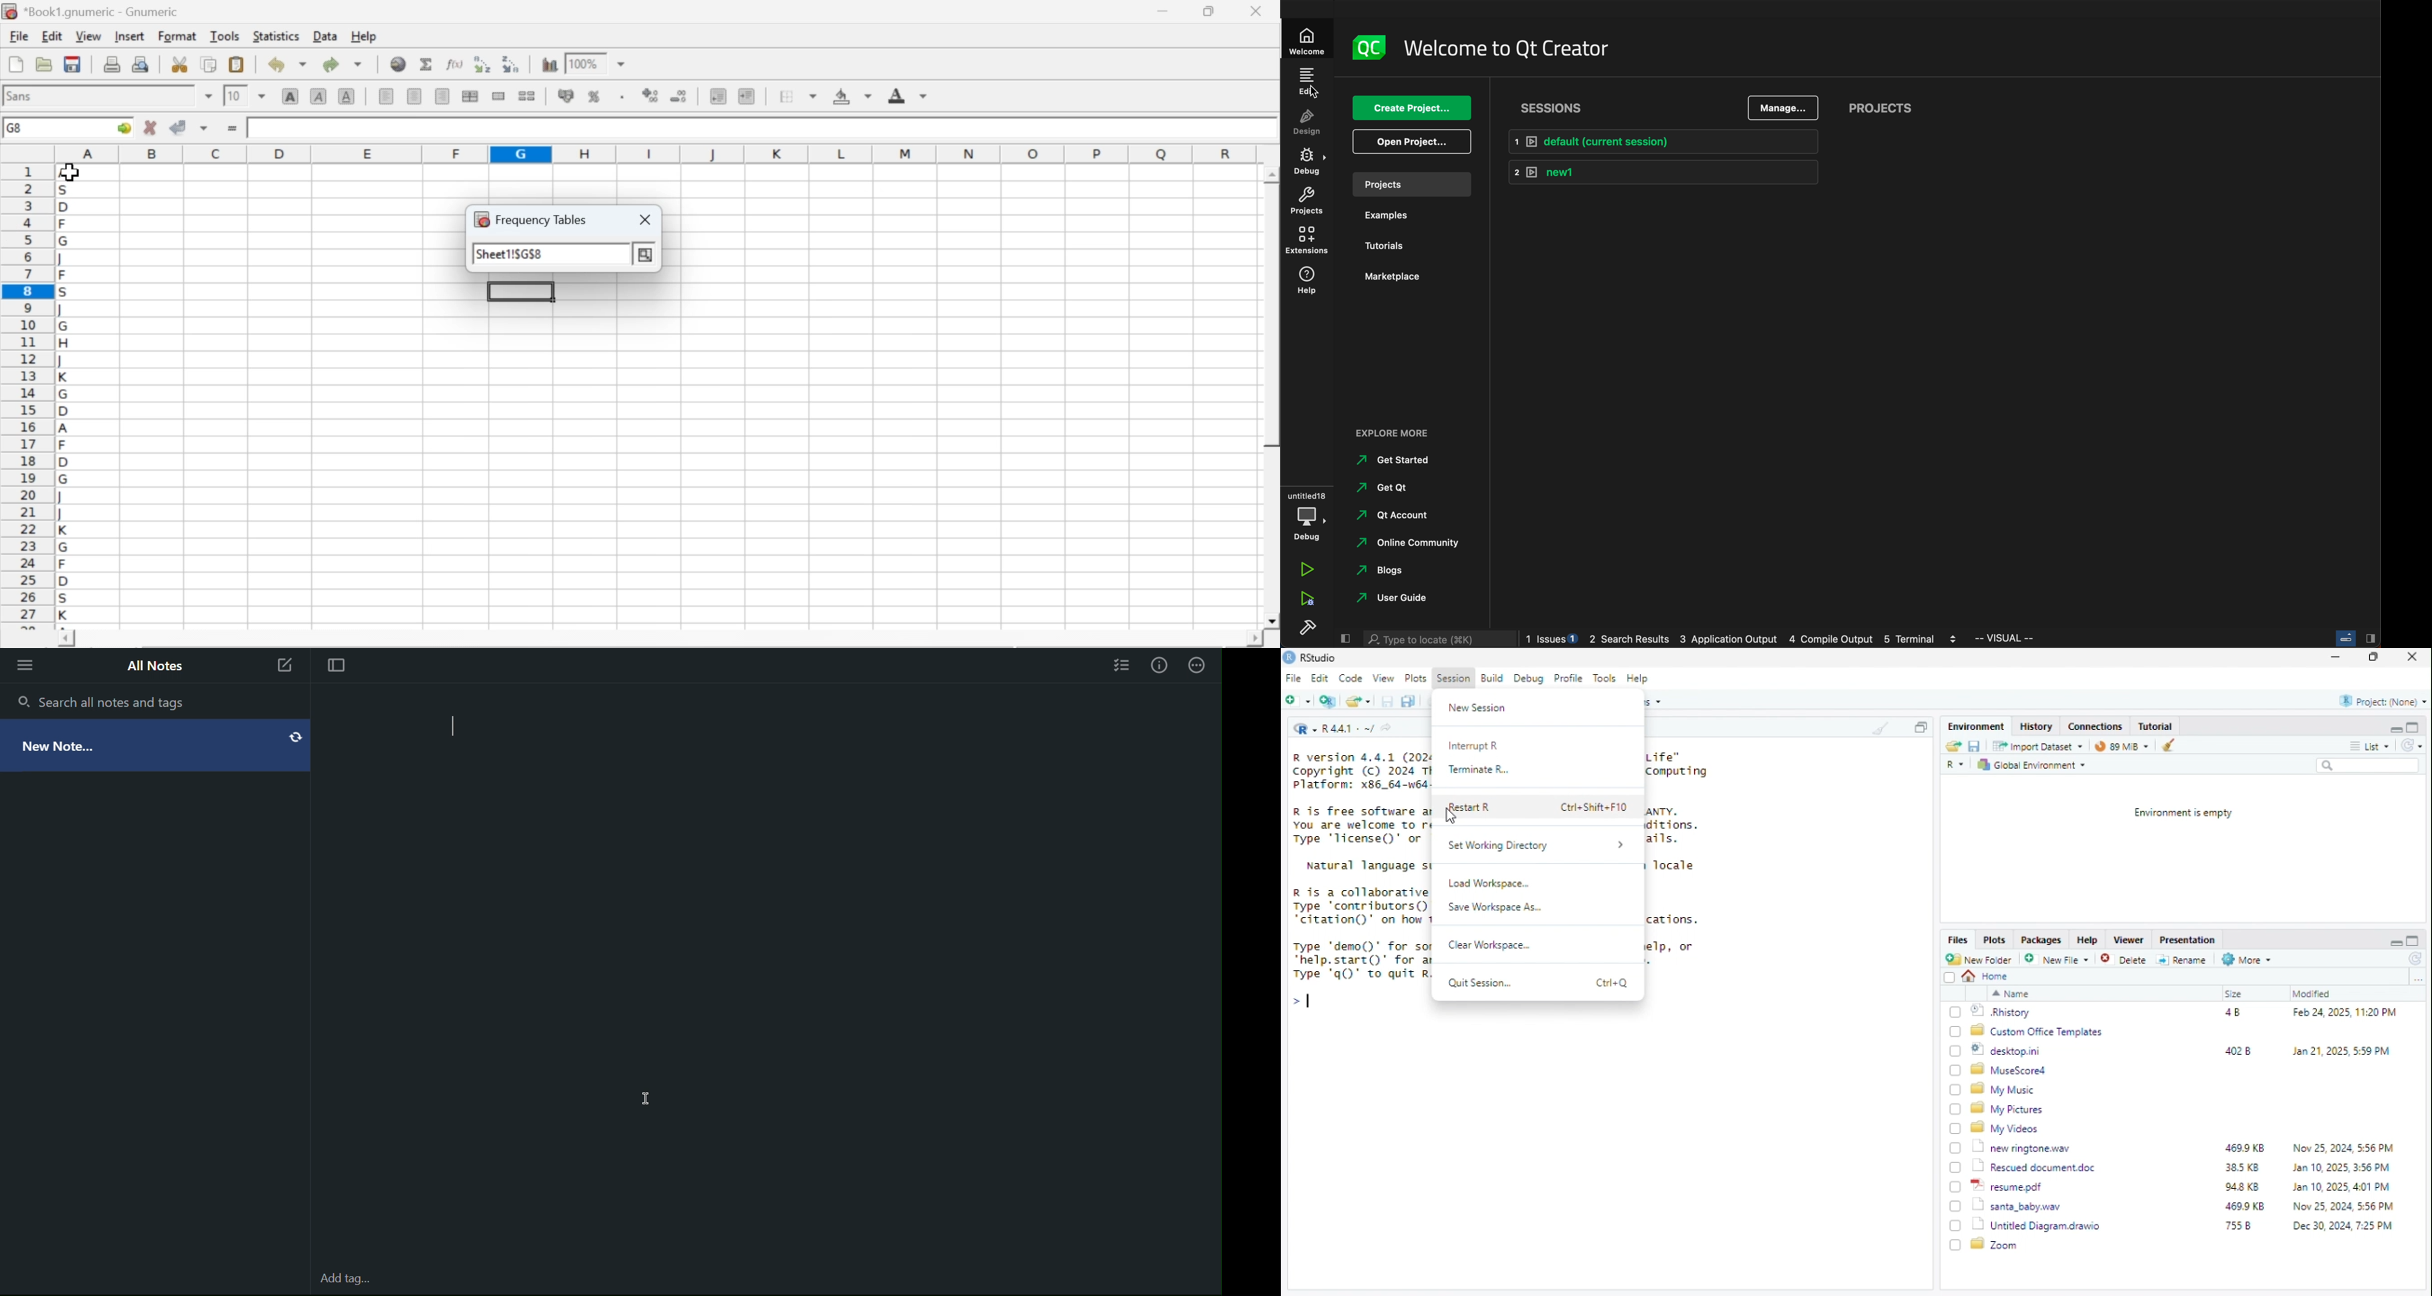  I want to click on Tutorial, so click(2157, 726).